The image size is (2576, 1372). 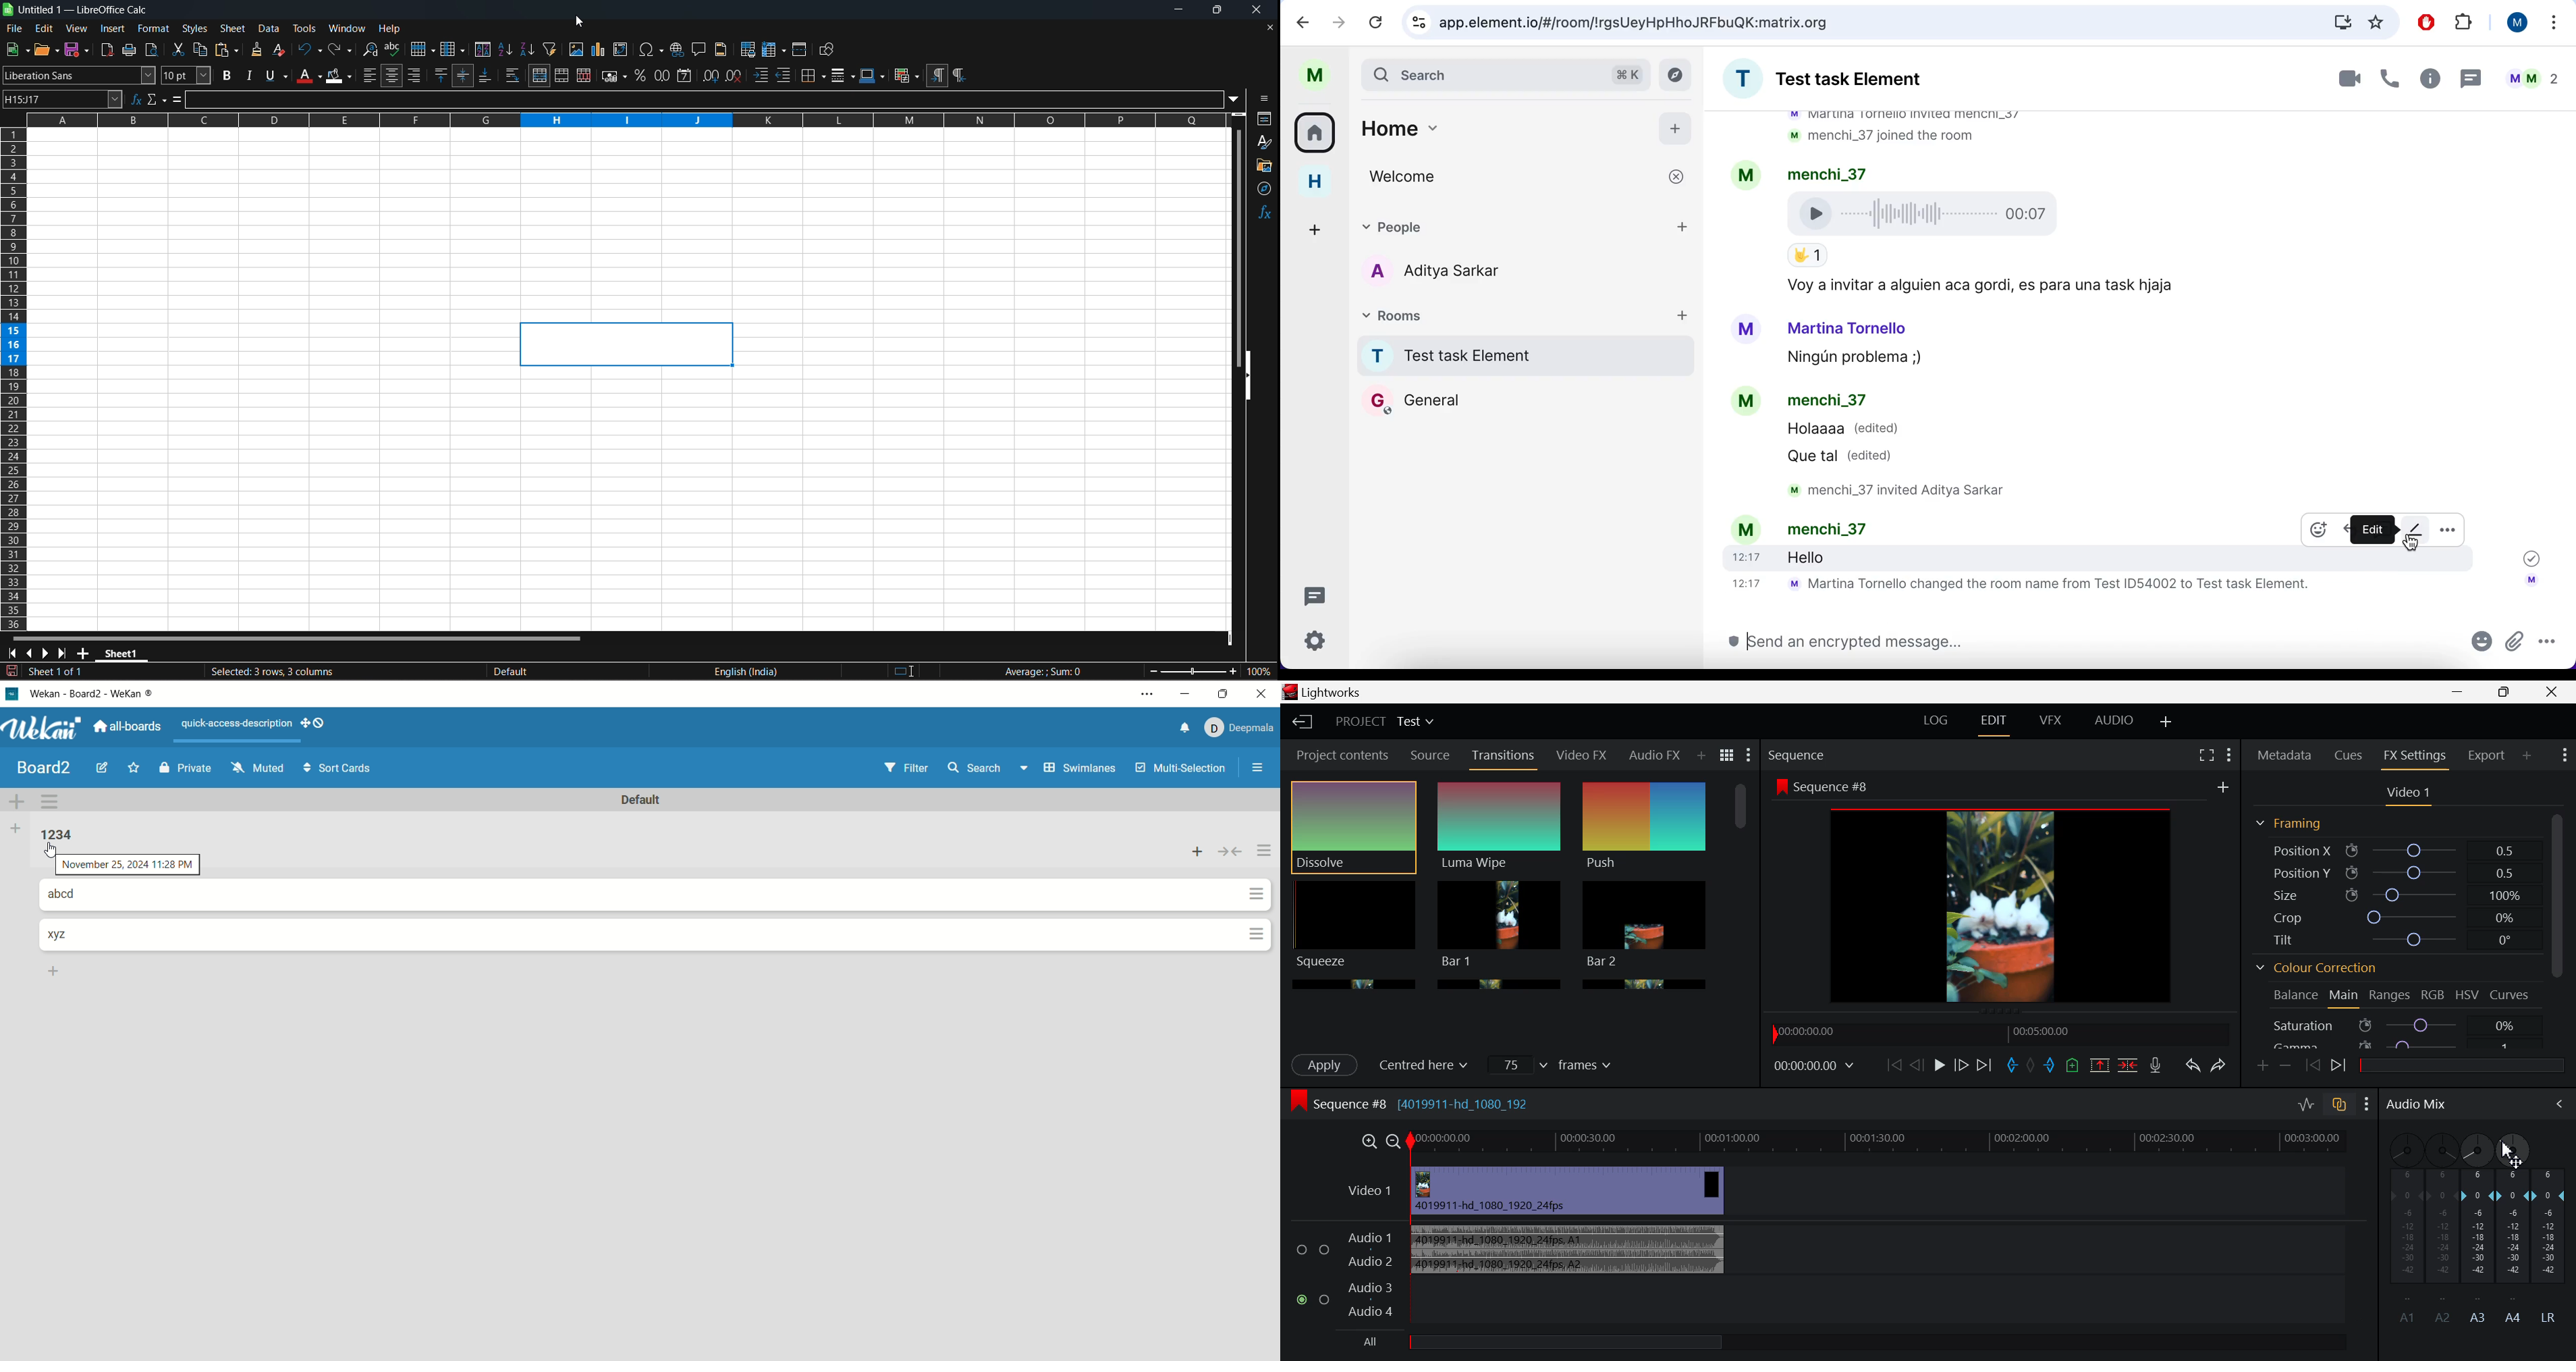 What do you see at coordinates (2482, 645) in the screenshot?
I see `emoji` at bounding box center [2482, 645].